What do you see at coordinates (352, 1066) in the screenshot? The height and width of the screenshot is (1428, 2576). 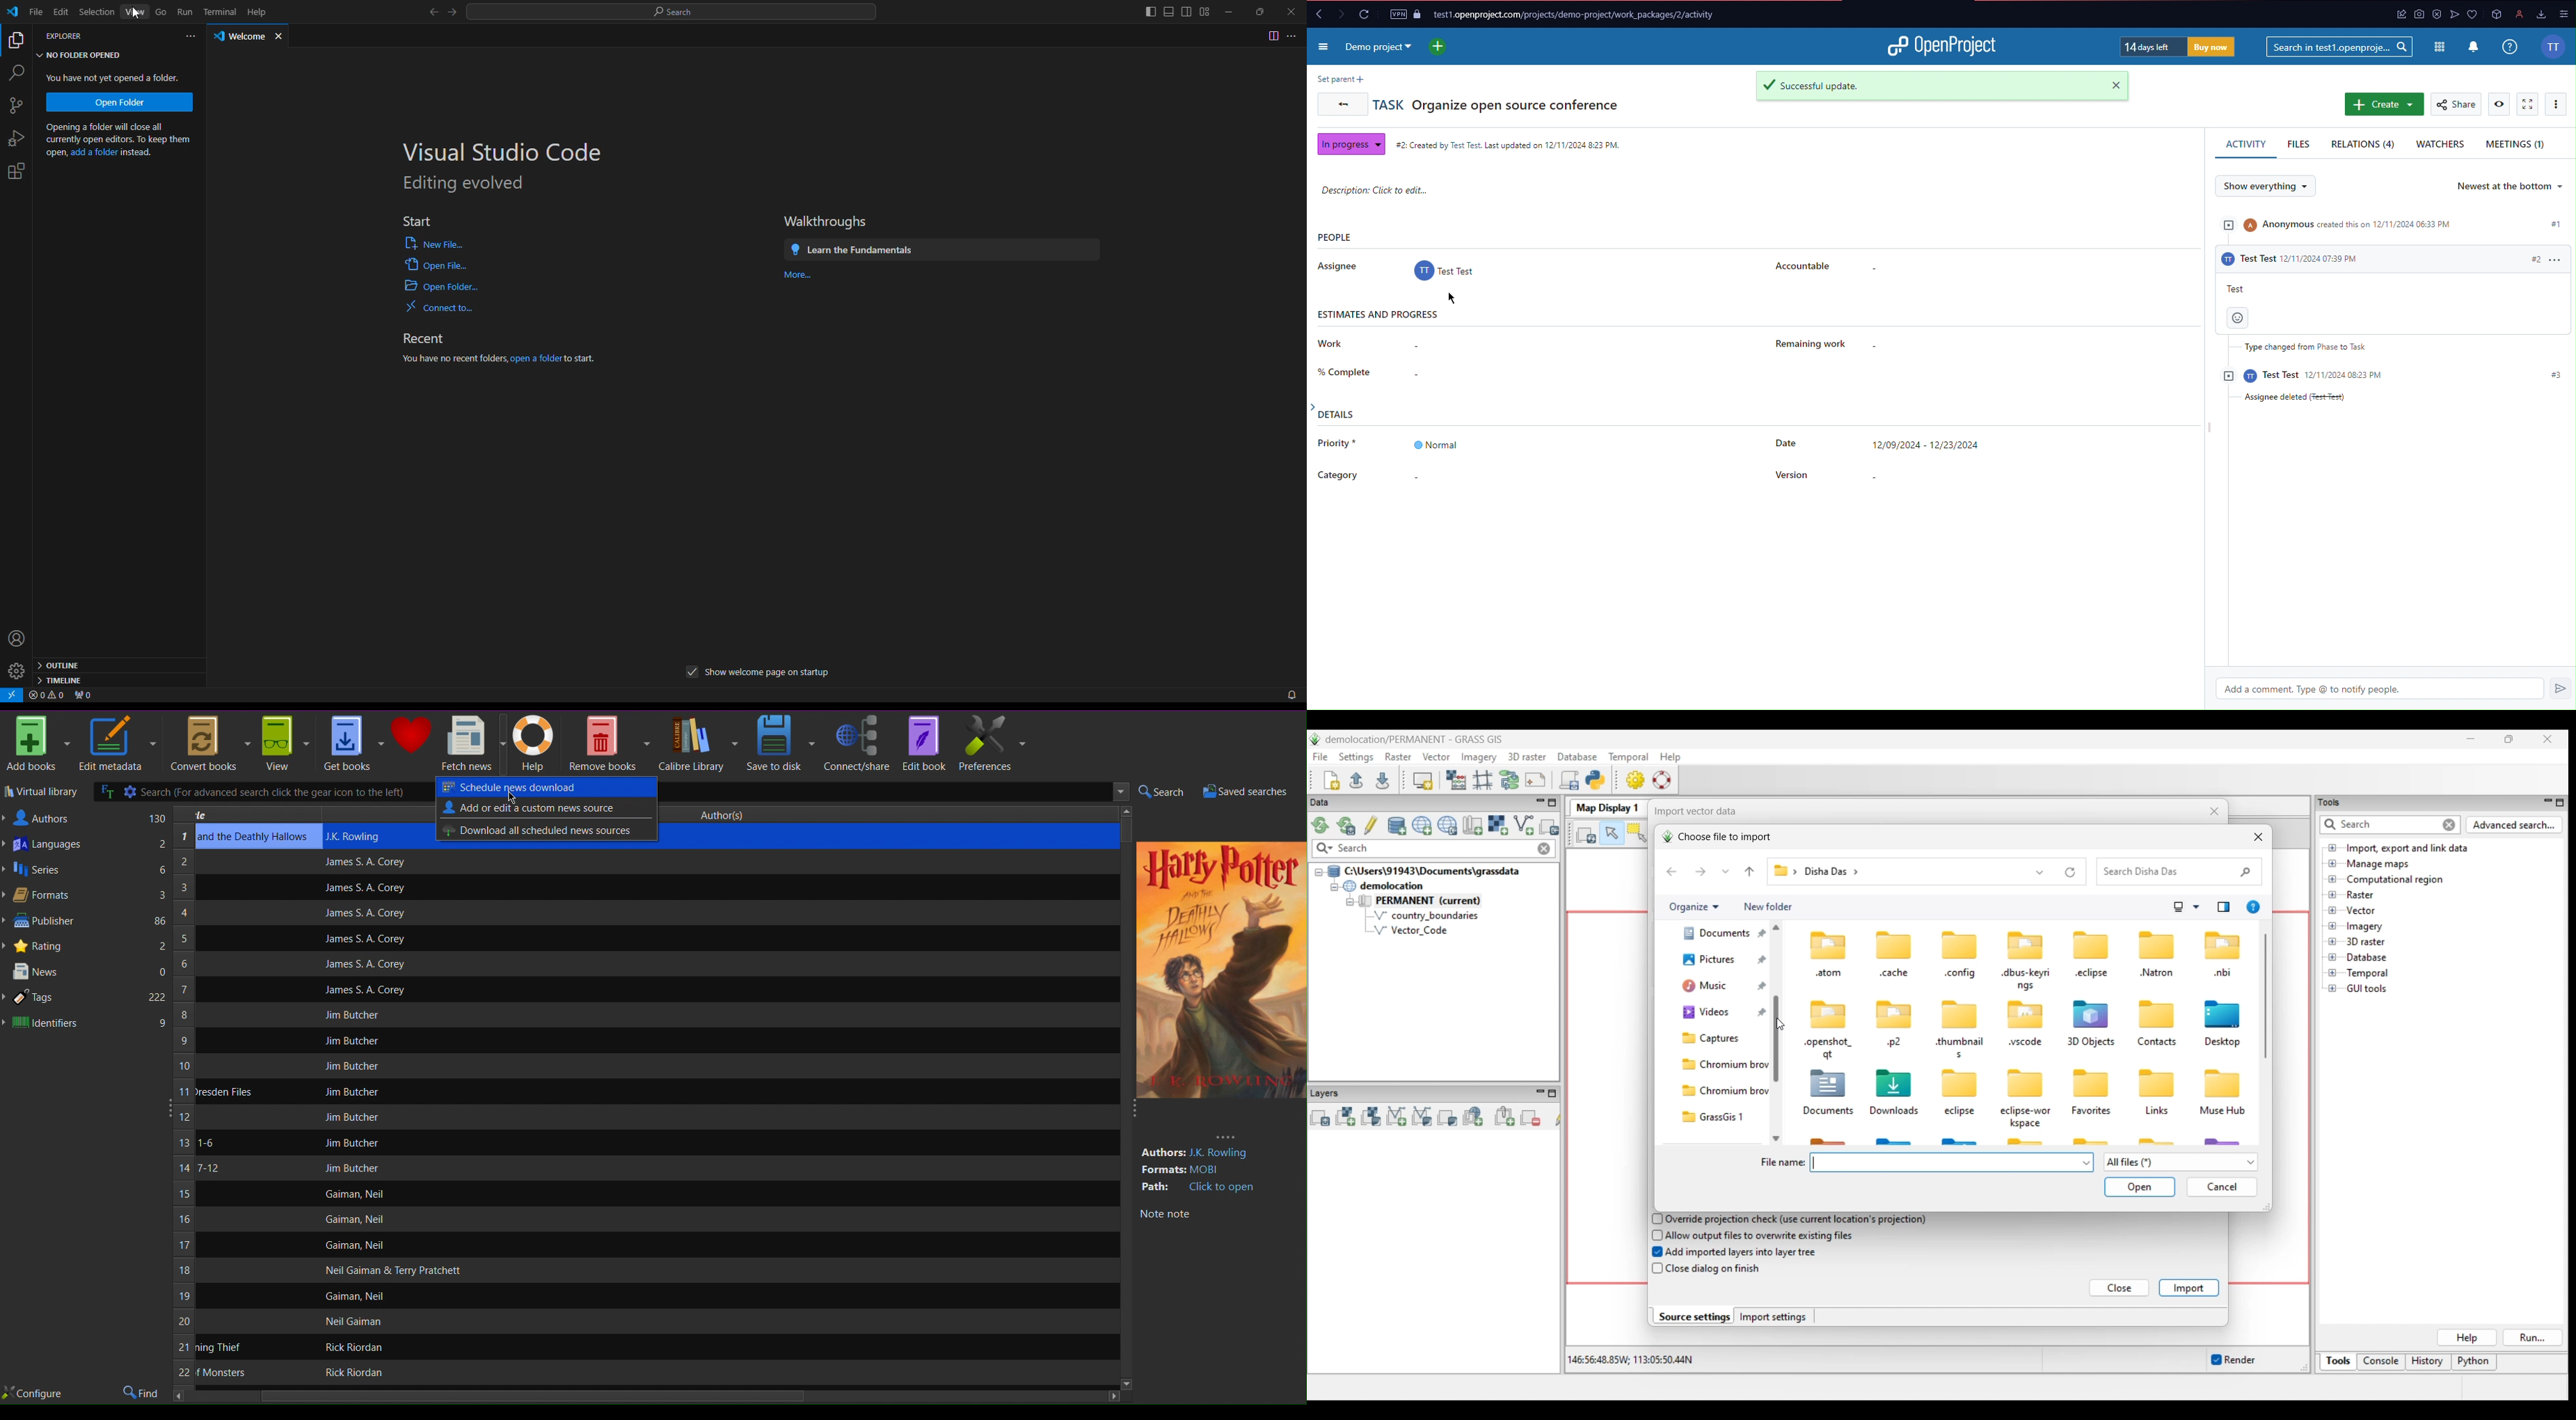 I see `Jim Butcher` at bounding box center [352, 1066].